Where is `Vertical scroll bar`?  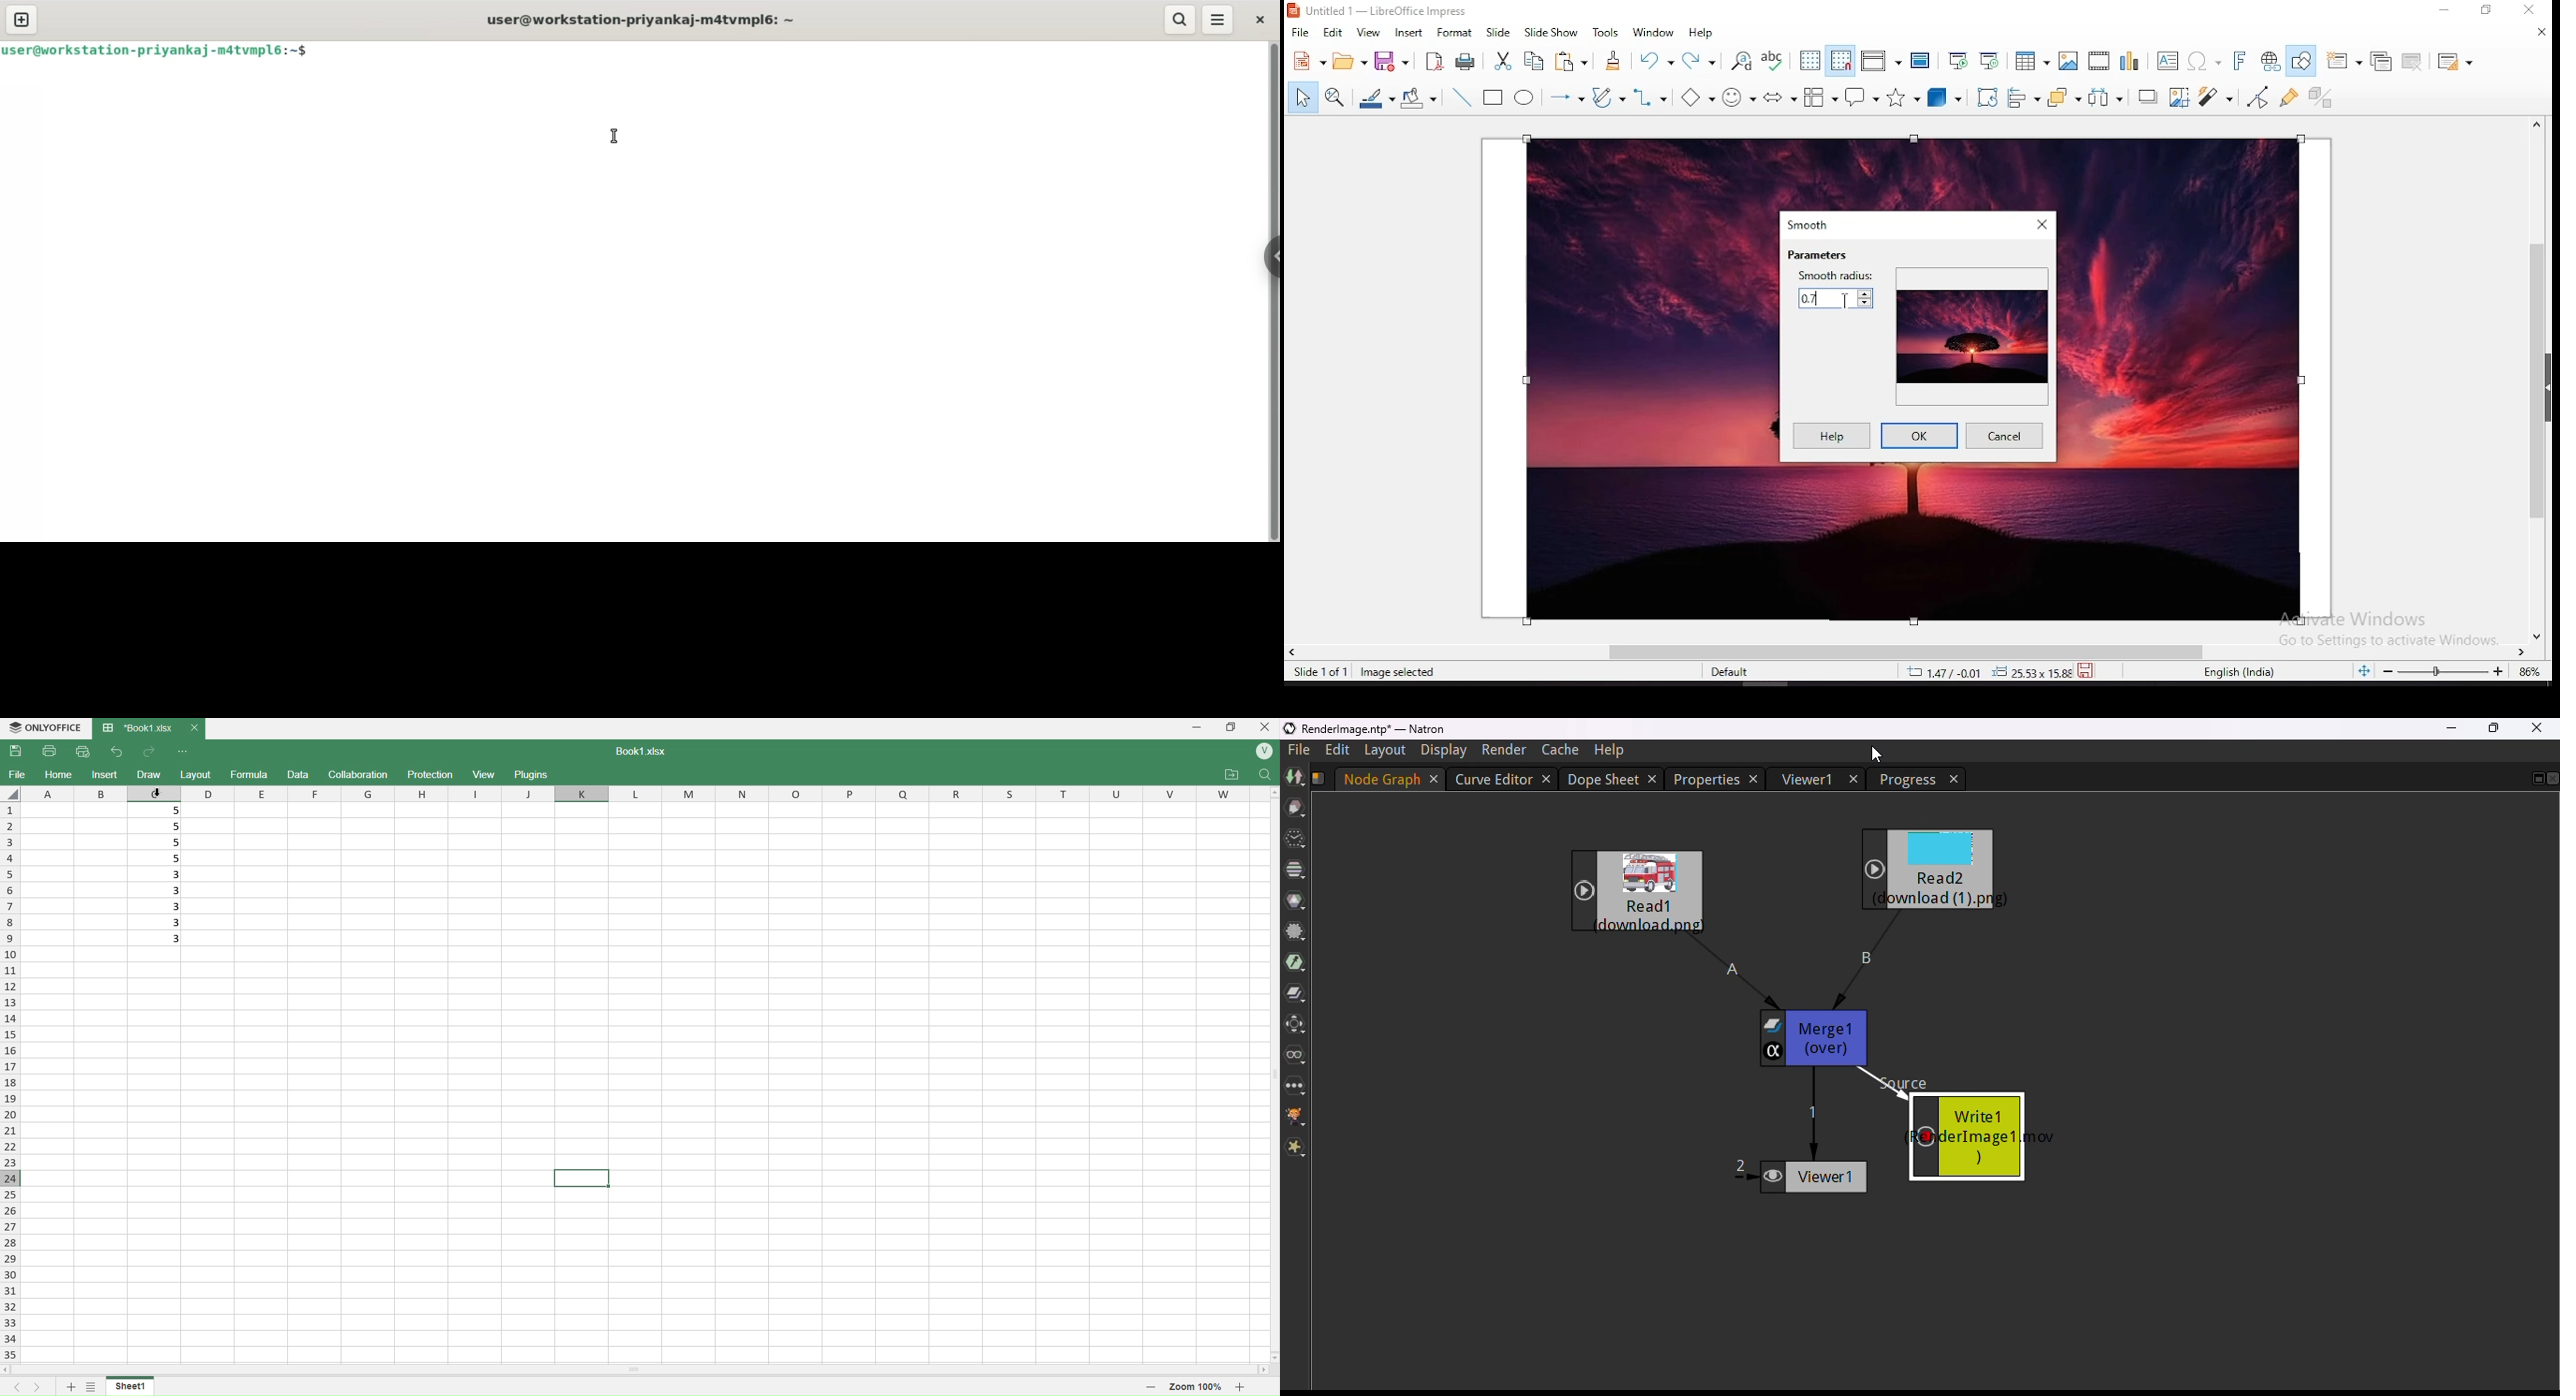
Vertical scroll bar is located at coordinates (1272, 292).